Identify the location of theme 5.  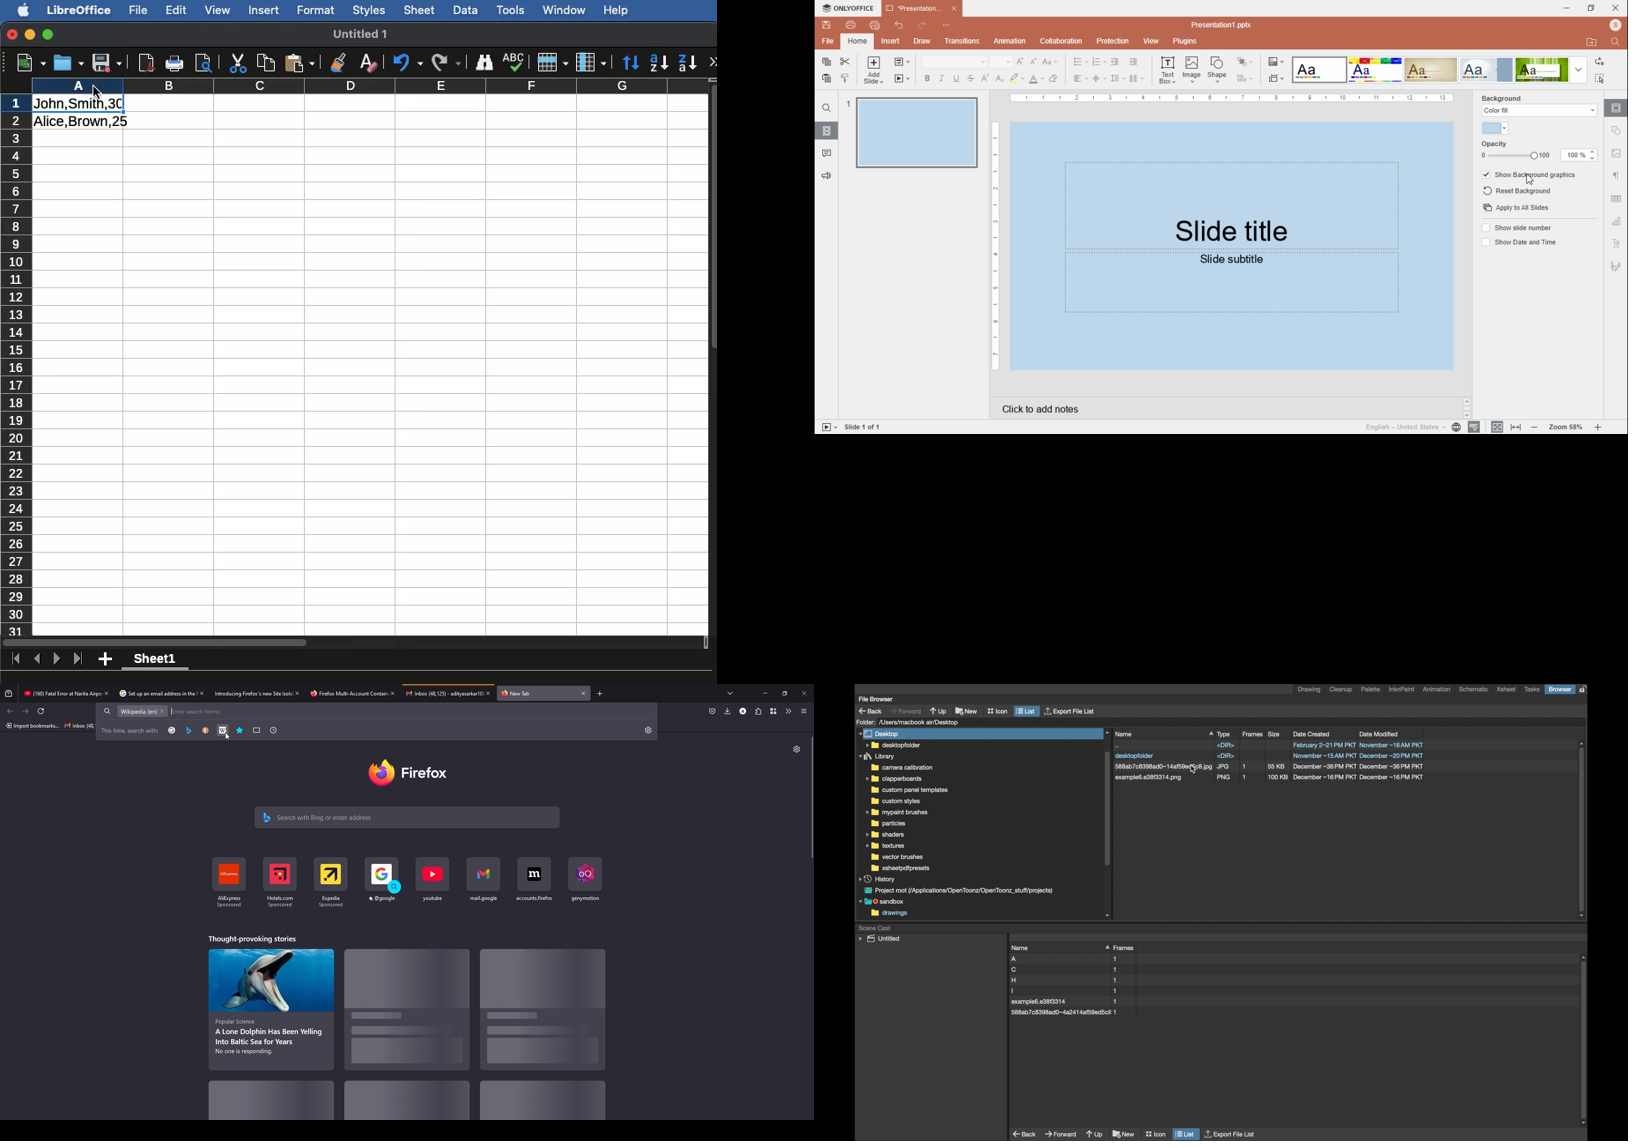
(1542, 71).